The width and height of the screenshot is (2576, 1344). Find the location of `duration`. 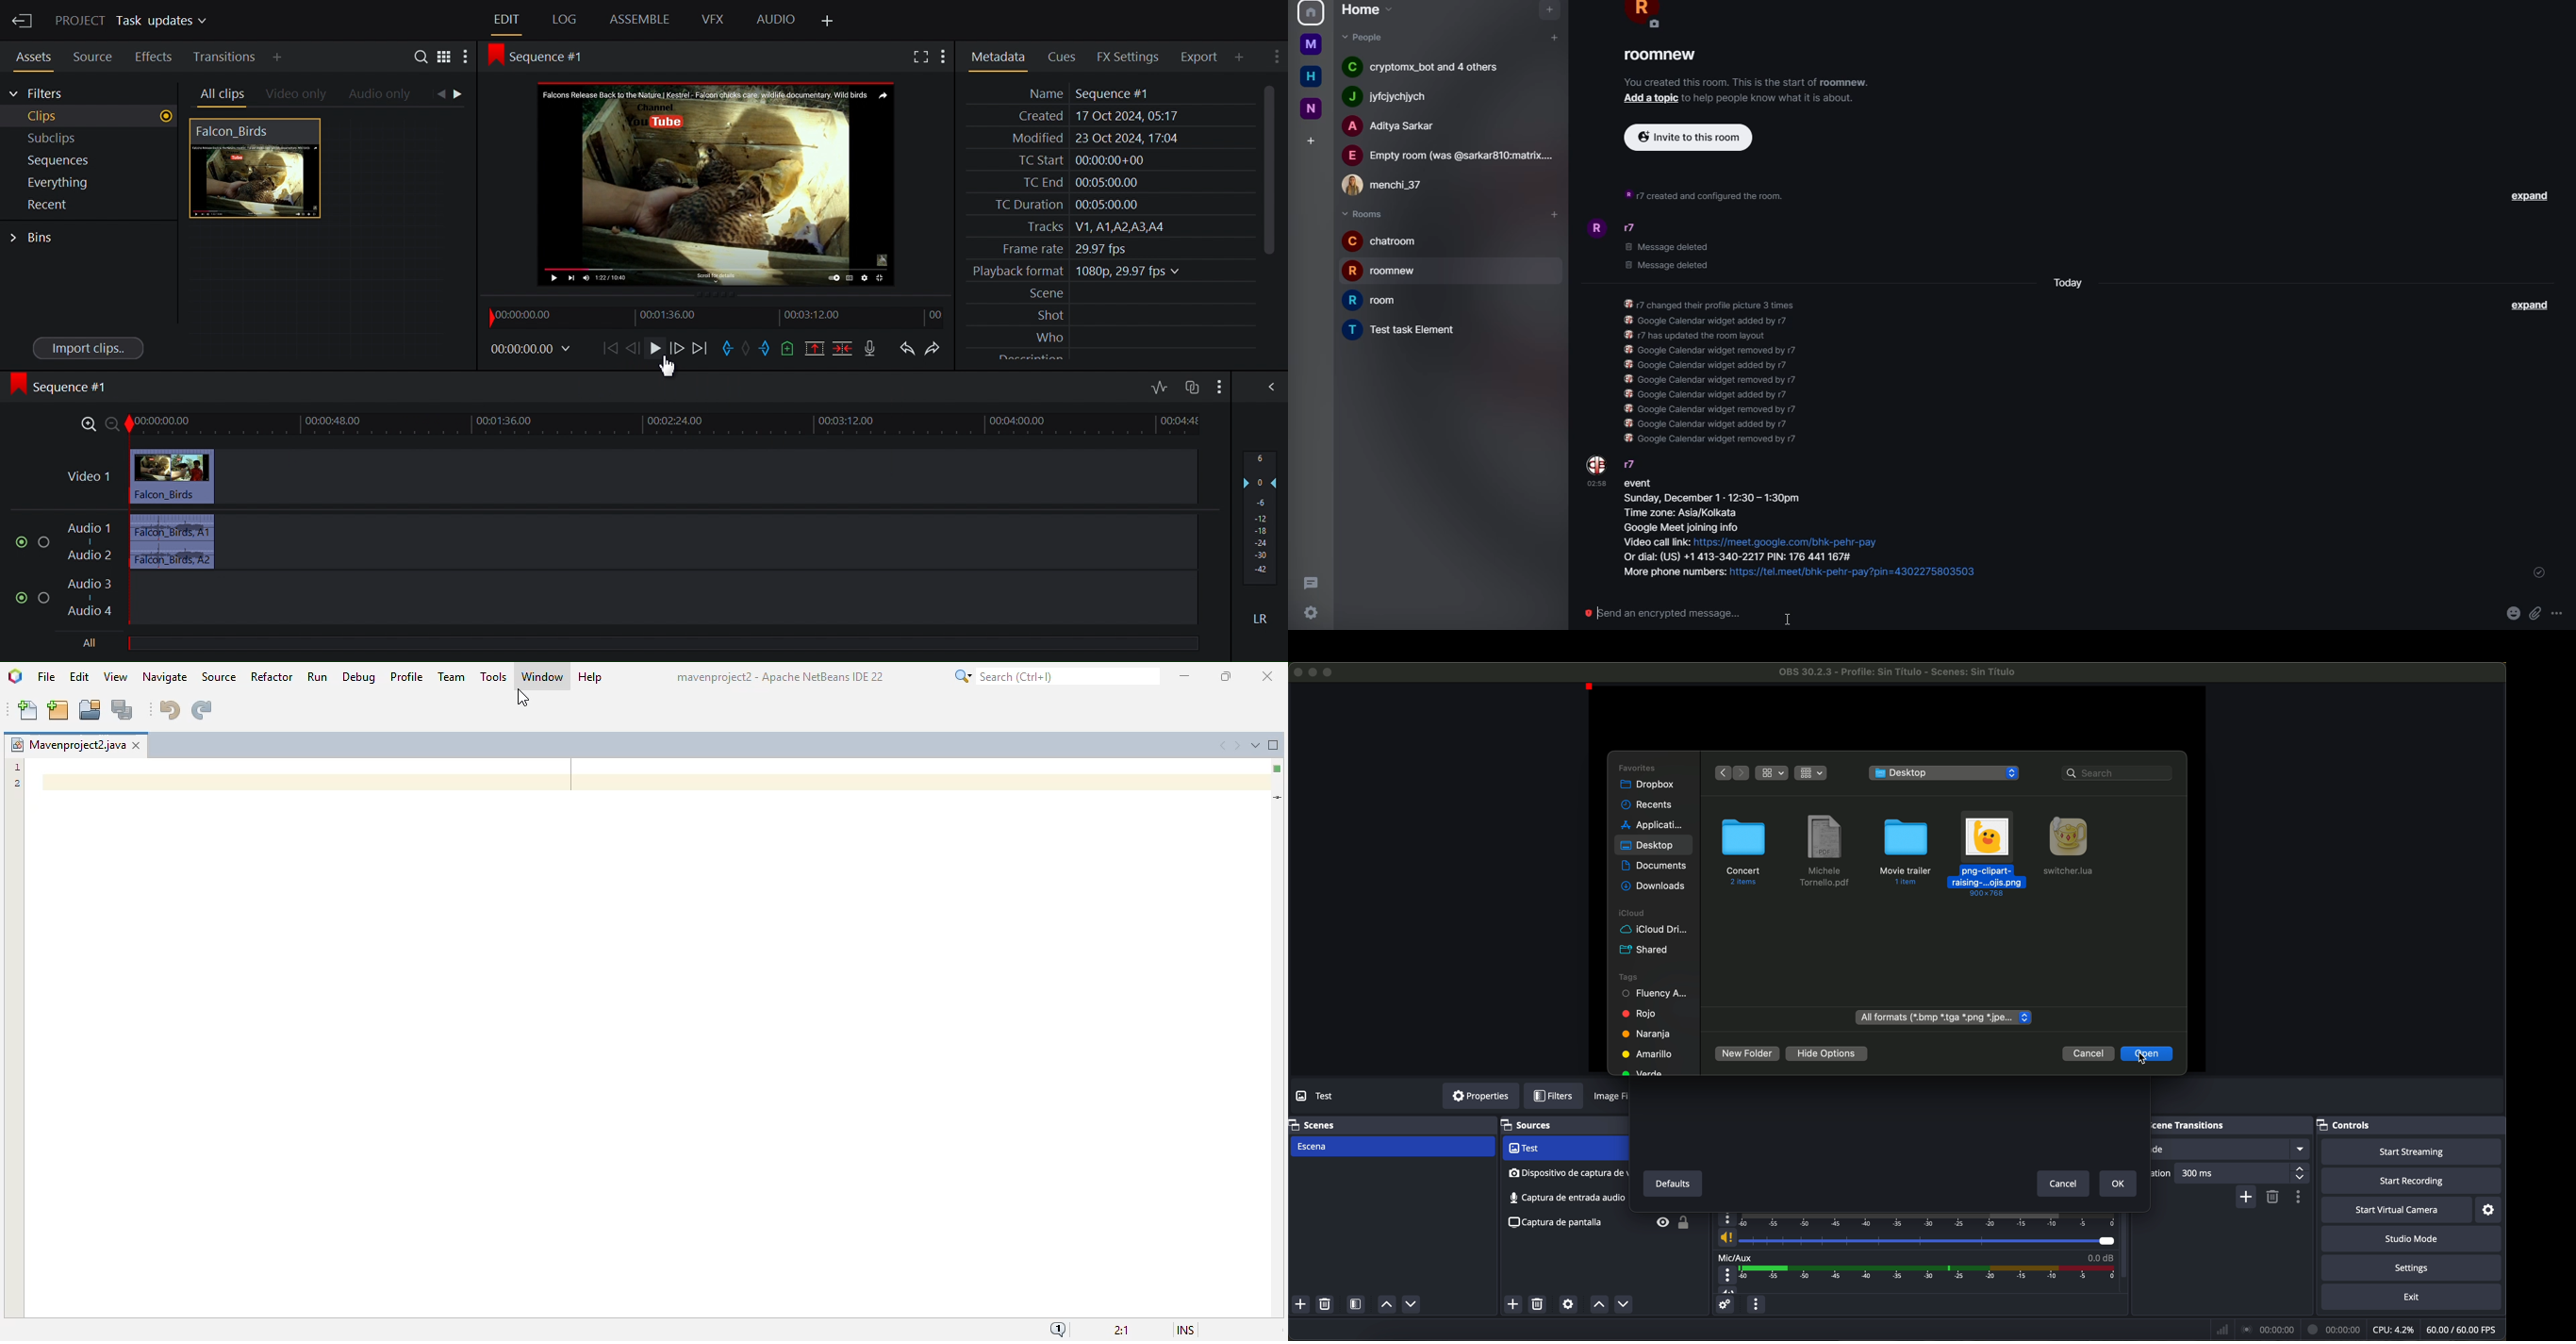

duration is located at coordinates (2163, 1175).